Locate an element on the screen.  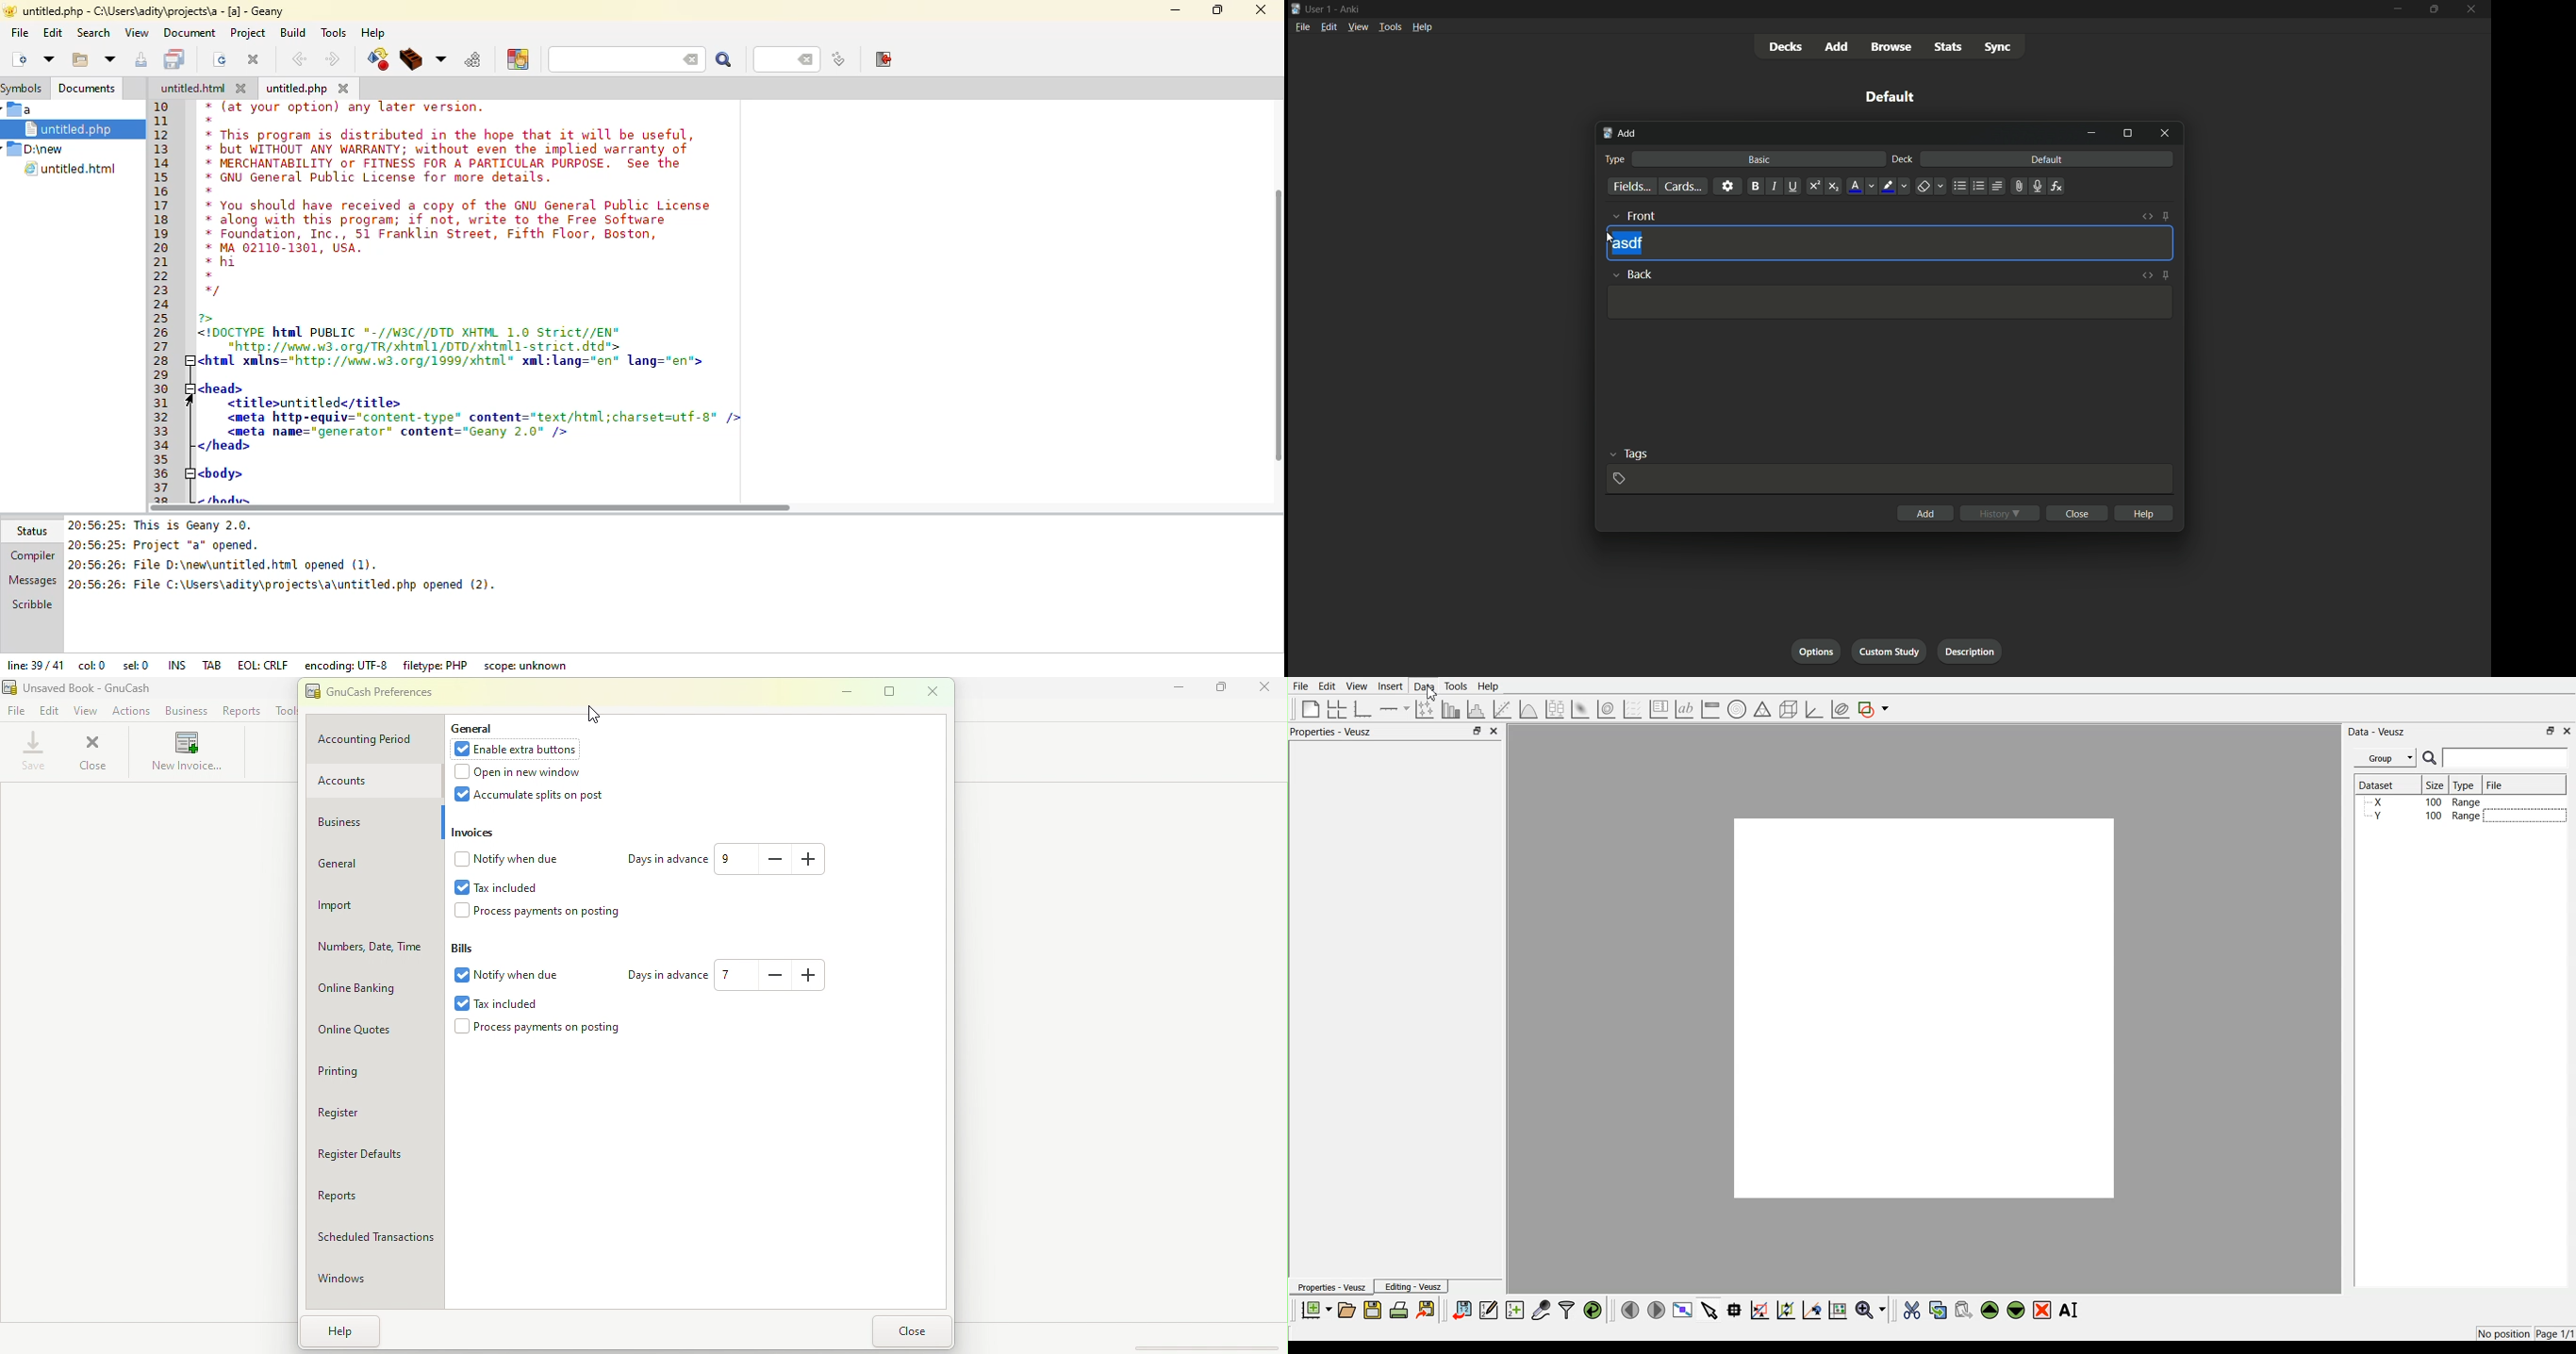
File is located at coordinates (17, 713).